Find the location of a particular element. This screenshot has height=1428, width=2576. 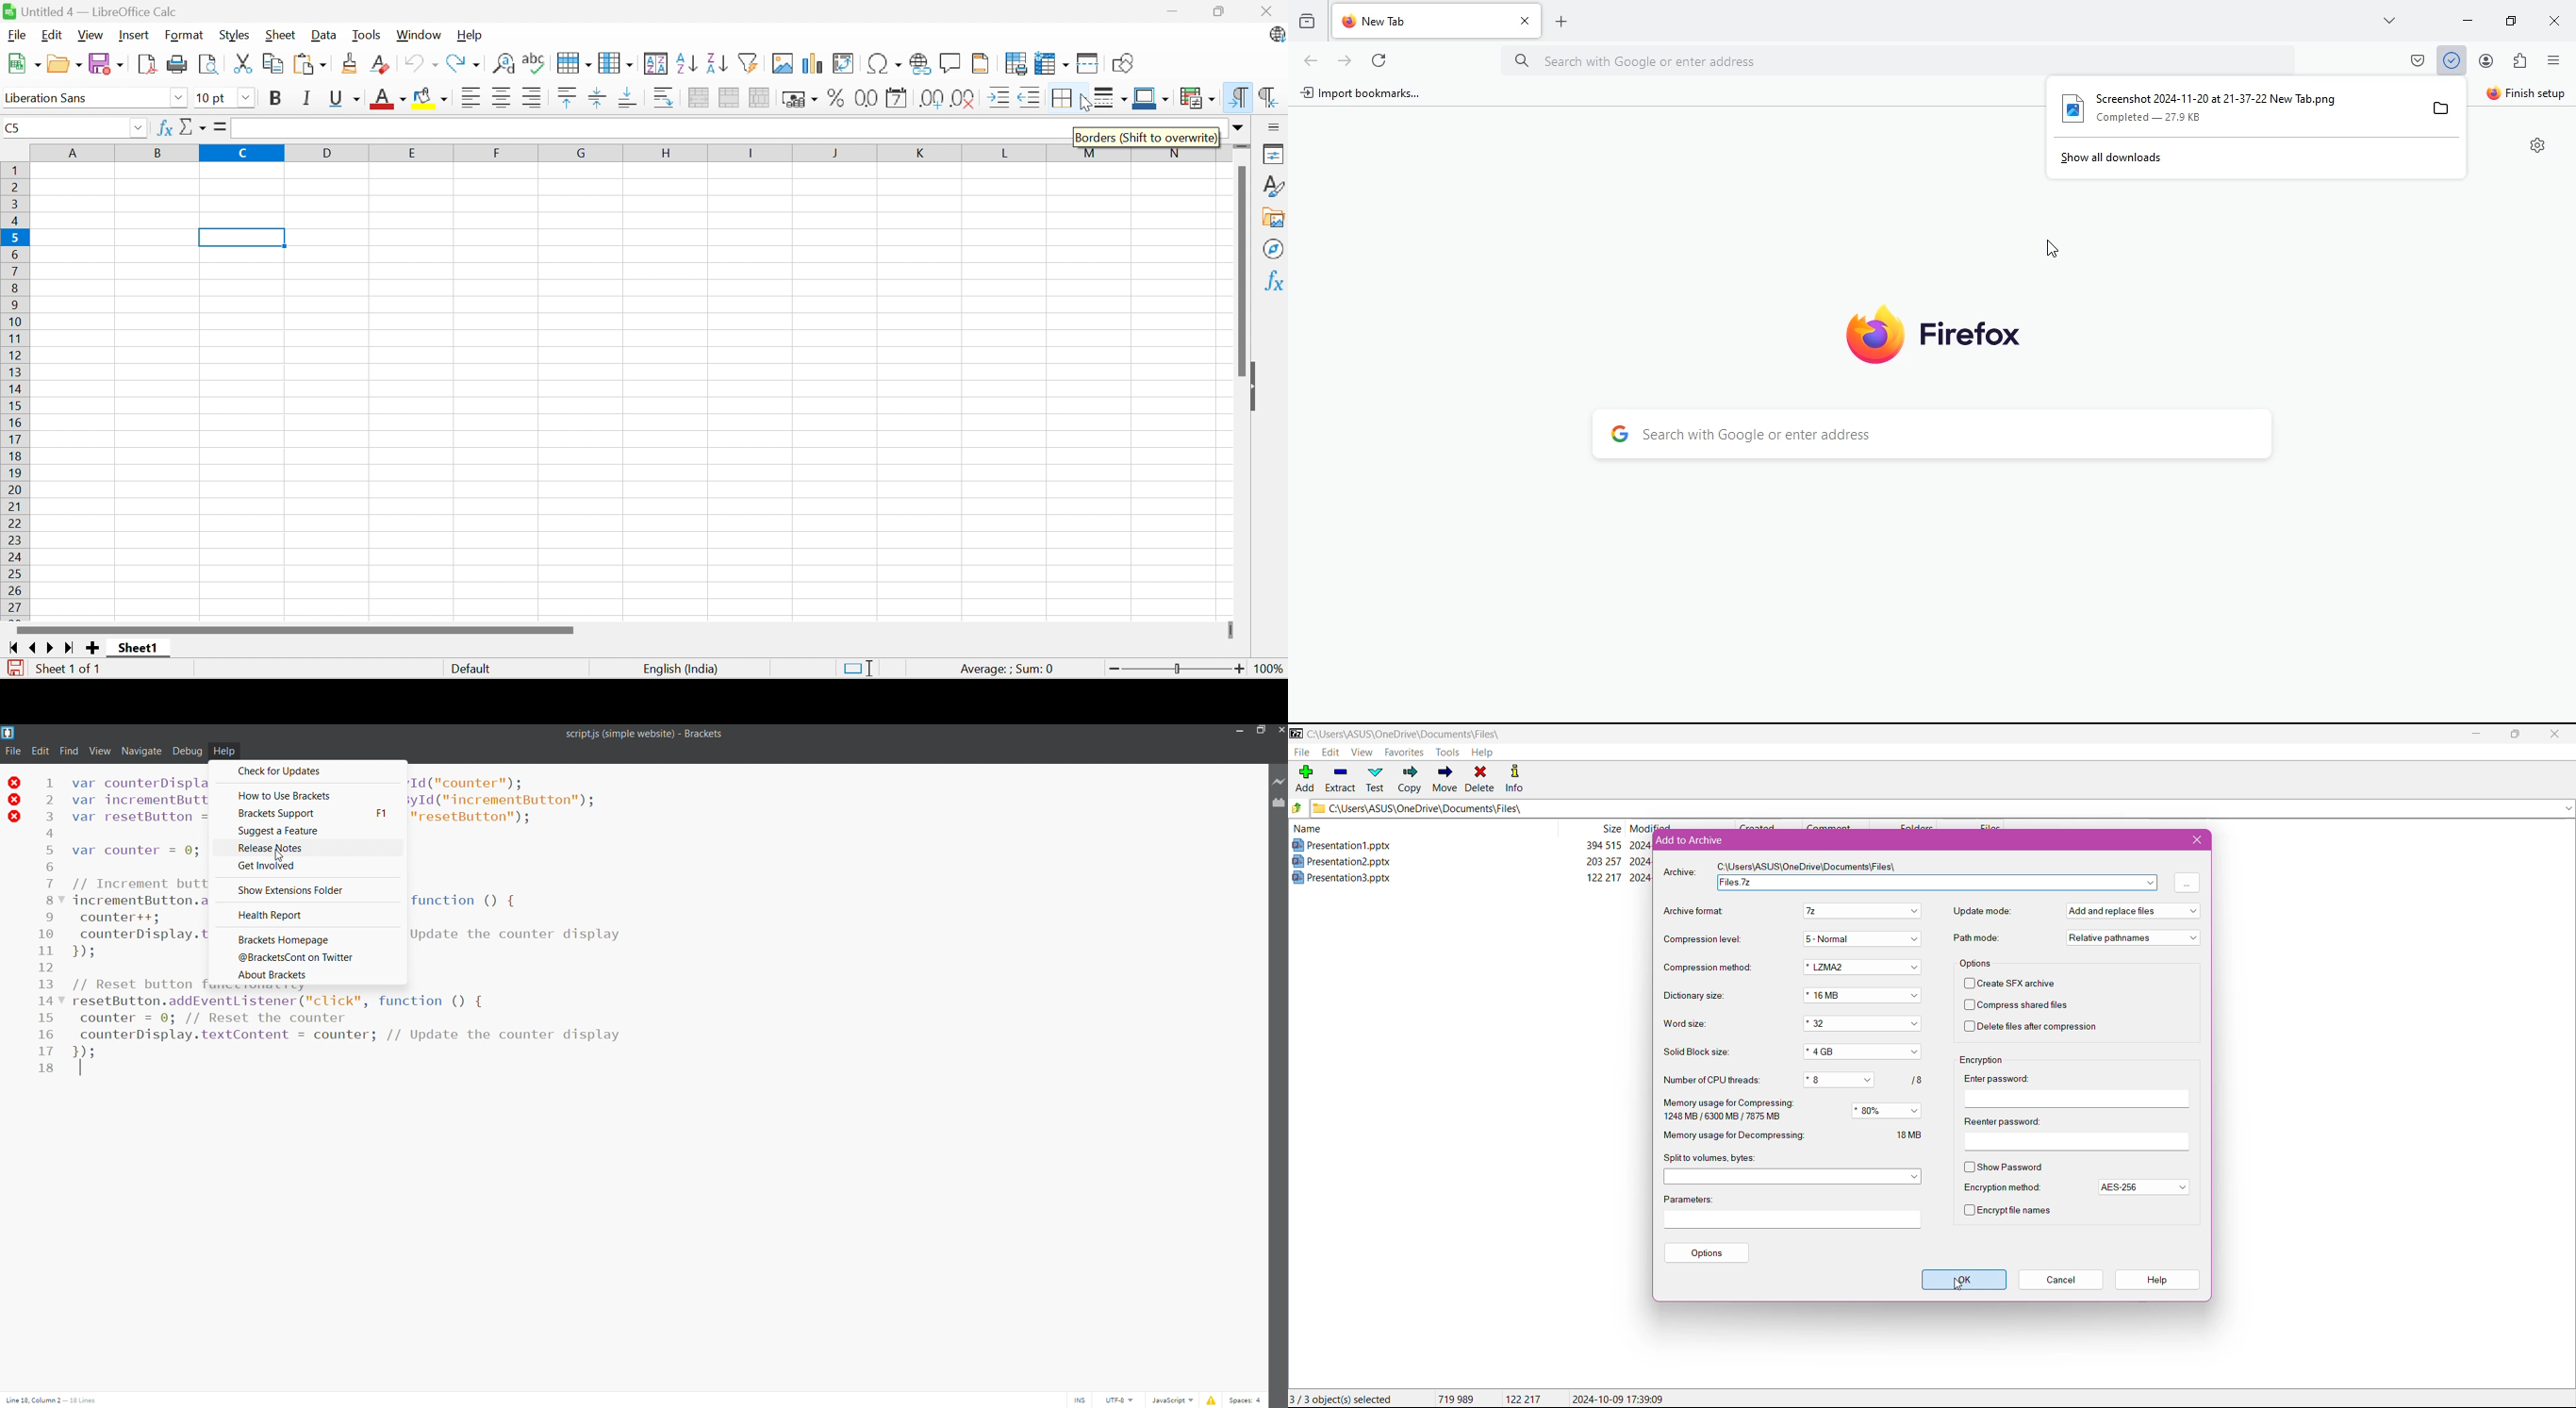

New is located at coordinates (24, 64).